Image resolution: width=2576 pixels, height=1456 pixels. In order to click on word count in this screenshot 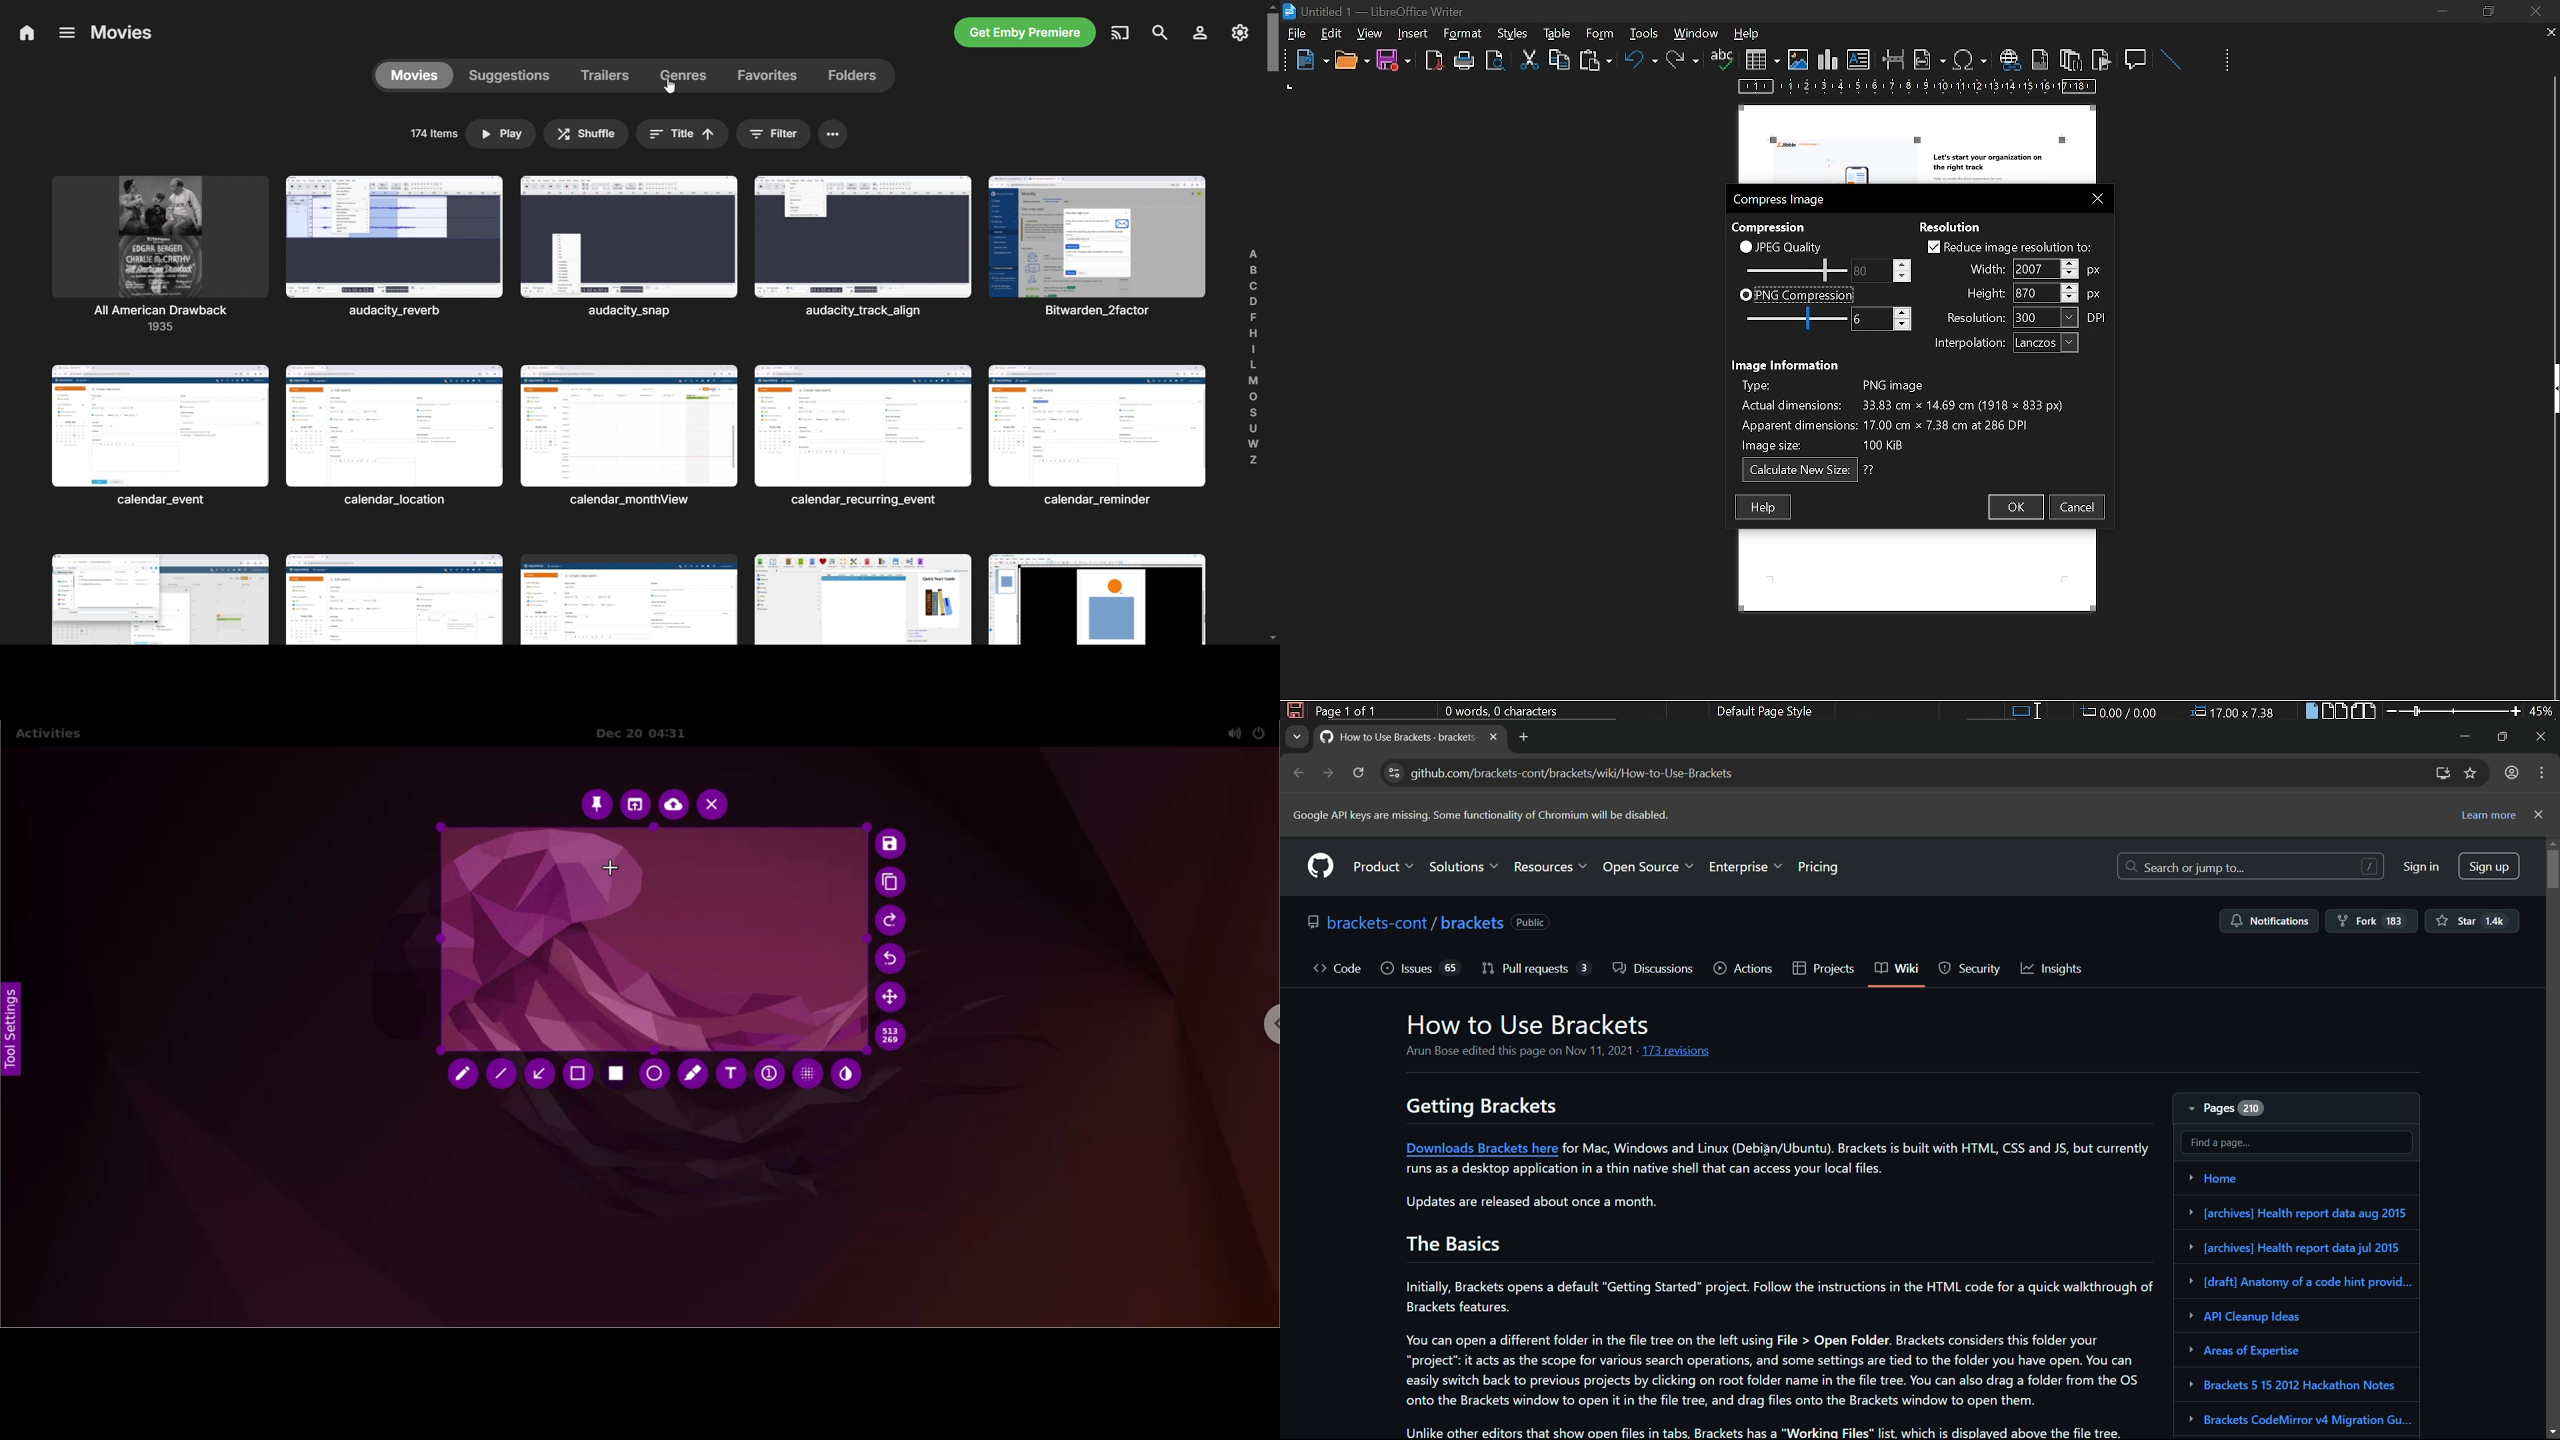, I will do `click(1509, 711)`.